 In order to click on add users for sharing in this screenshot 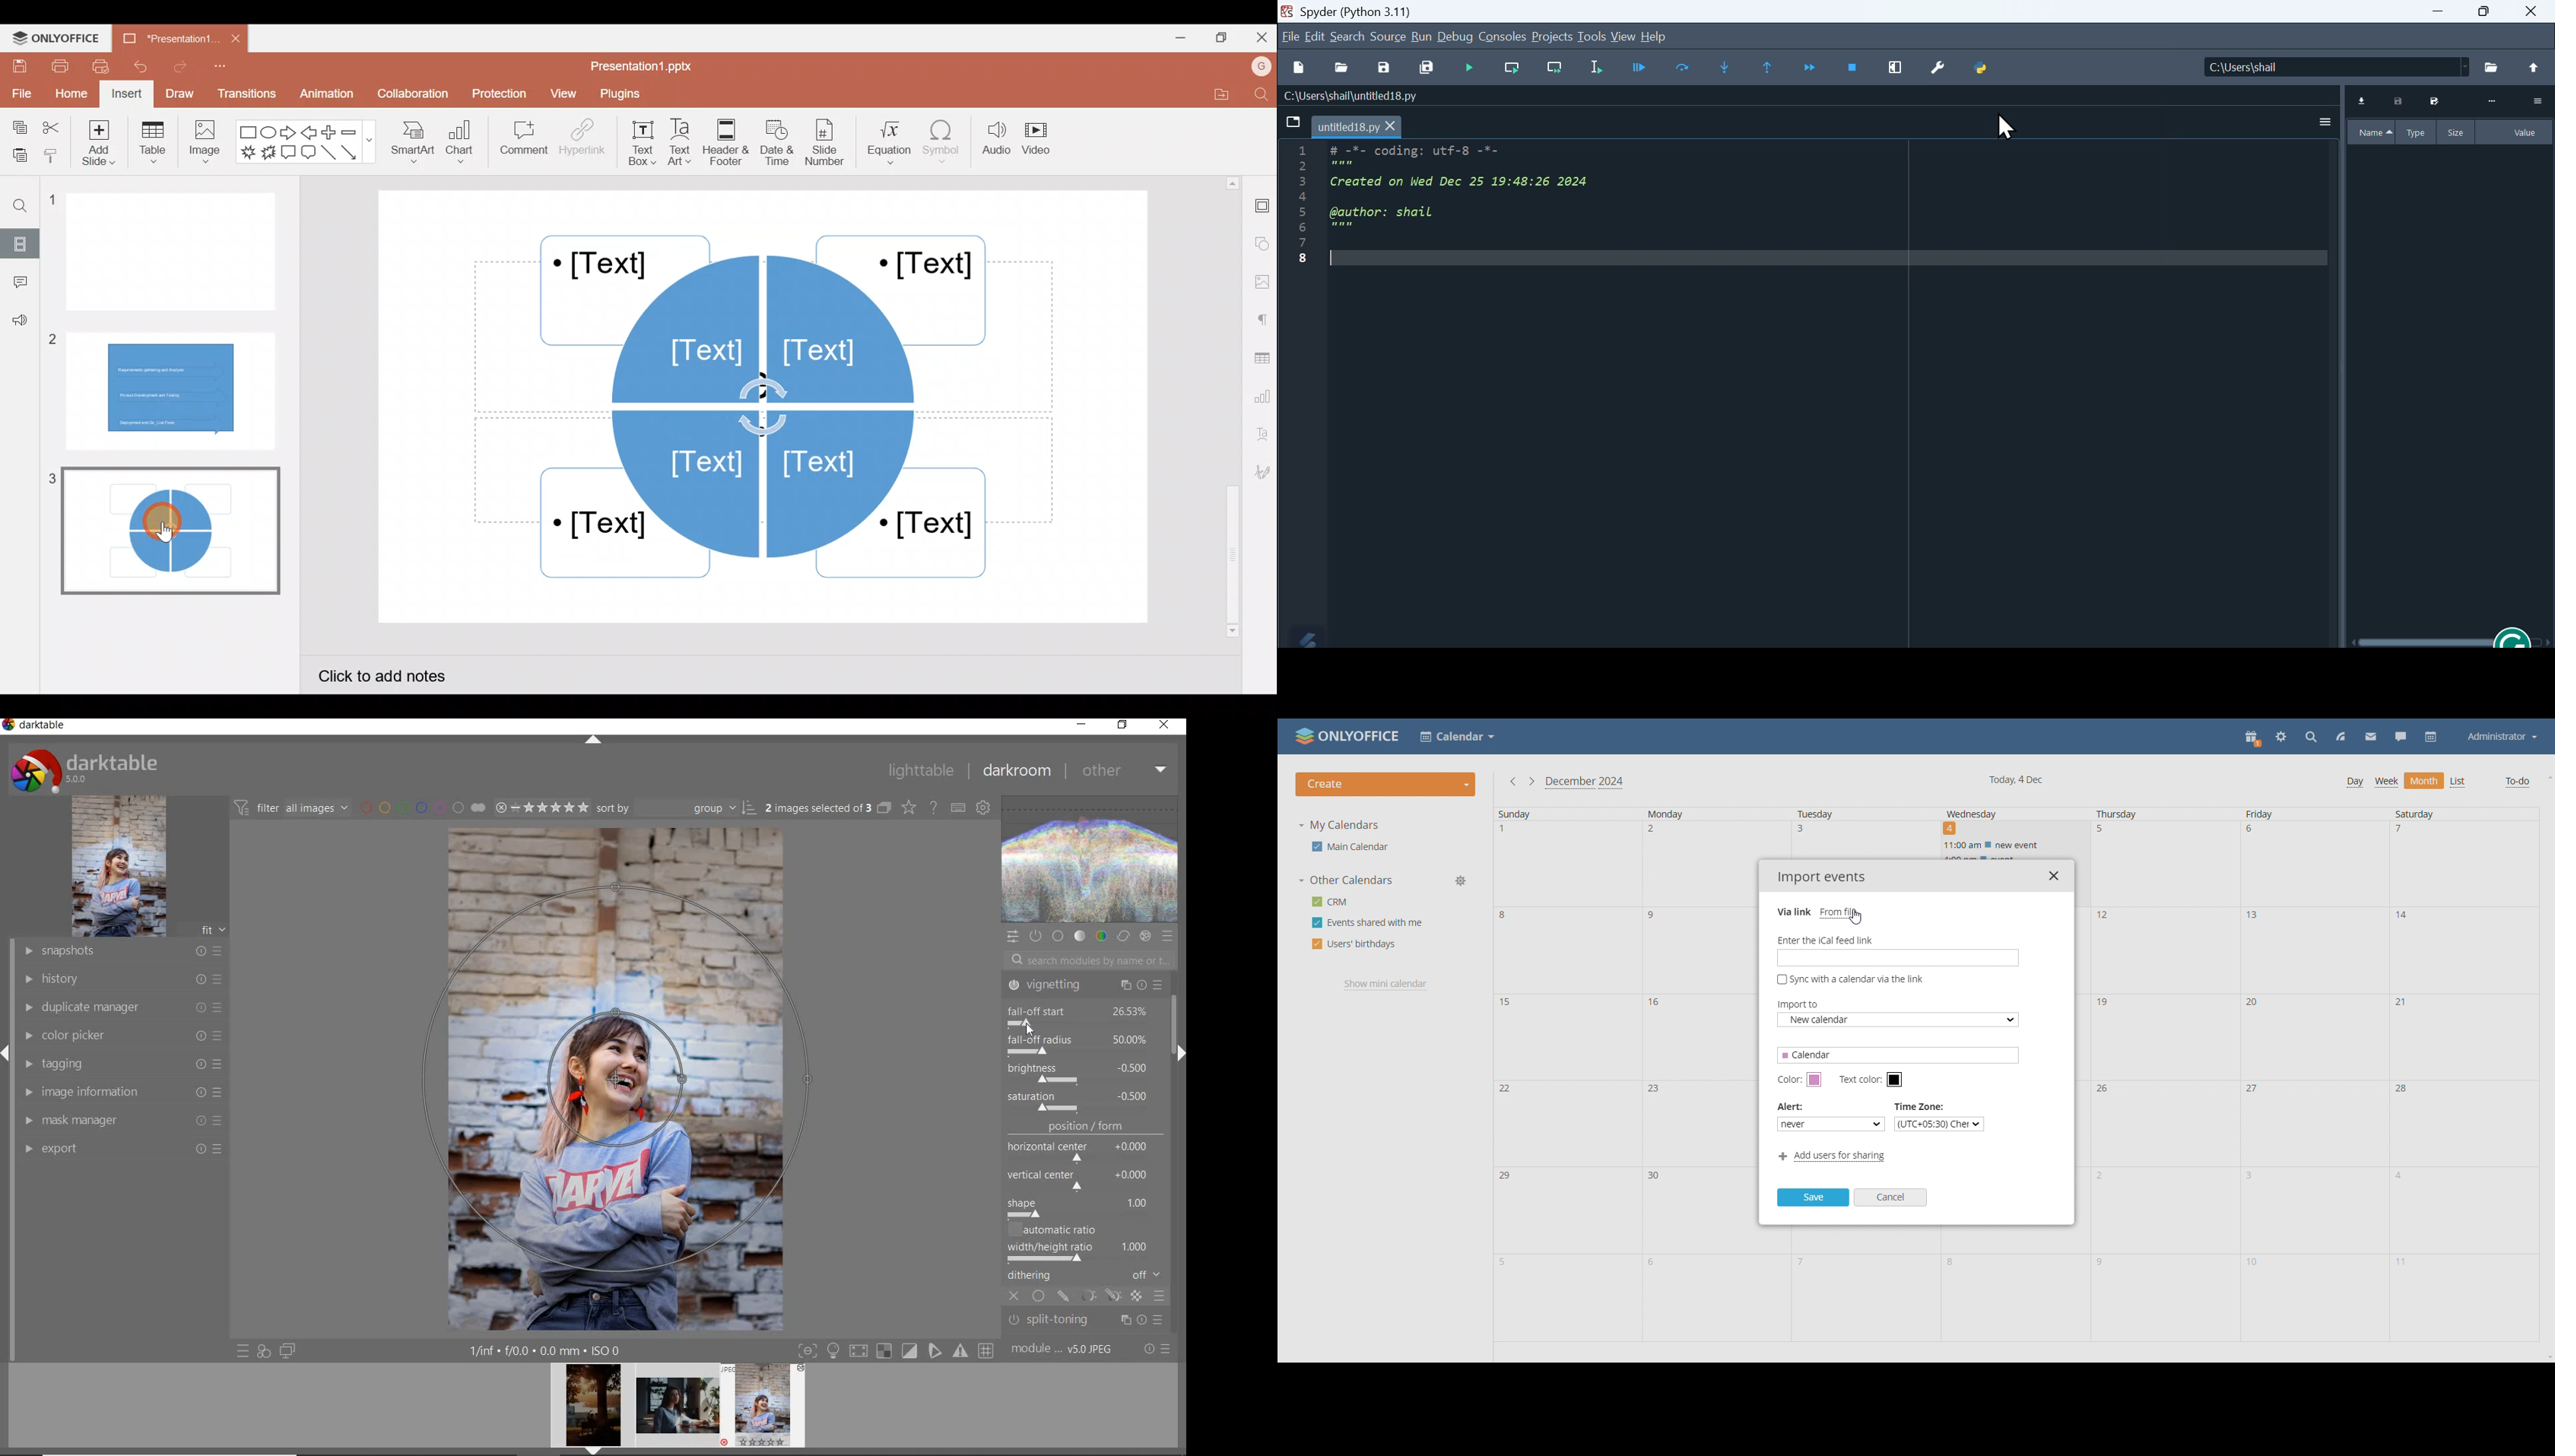, I will do `click(1832, 1157)`.